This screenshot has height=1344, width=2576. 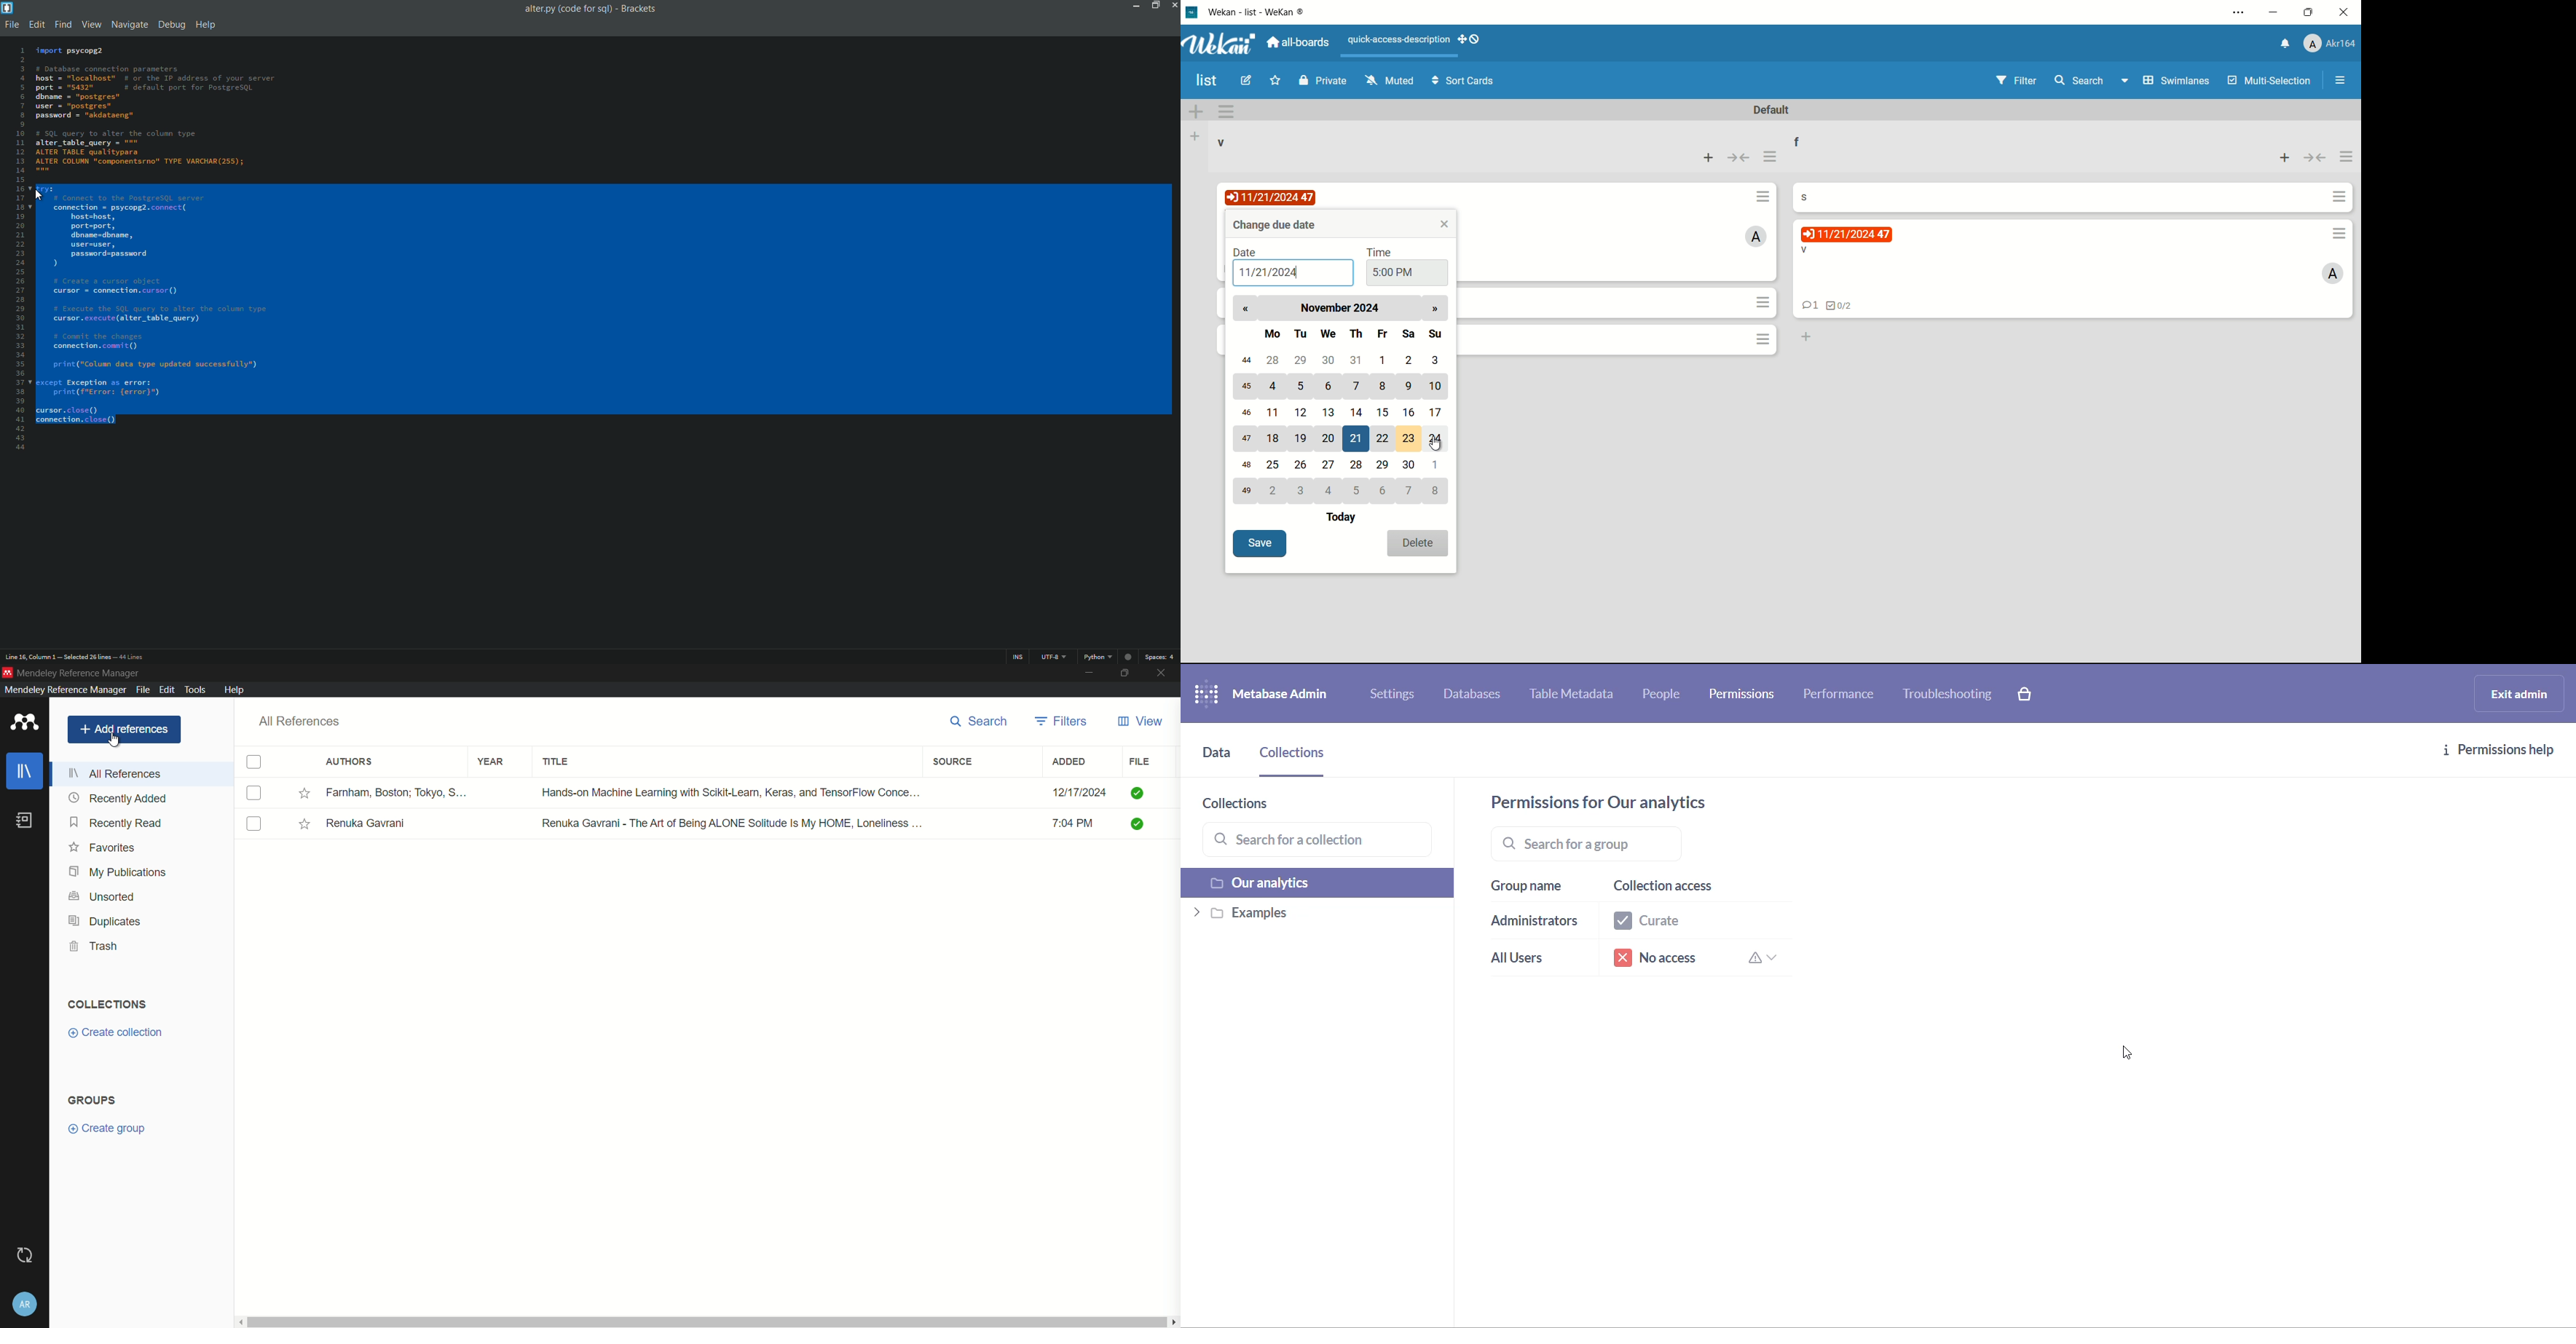 What do you see at coordinates (368, 824) in the screenshot?
I see `Renuka Gavrani` at bounding box center [368, 824].